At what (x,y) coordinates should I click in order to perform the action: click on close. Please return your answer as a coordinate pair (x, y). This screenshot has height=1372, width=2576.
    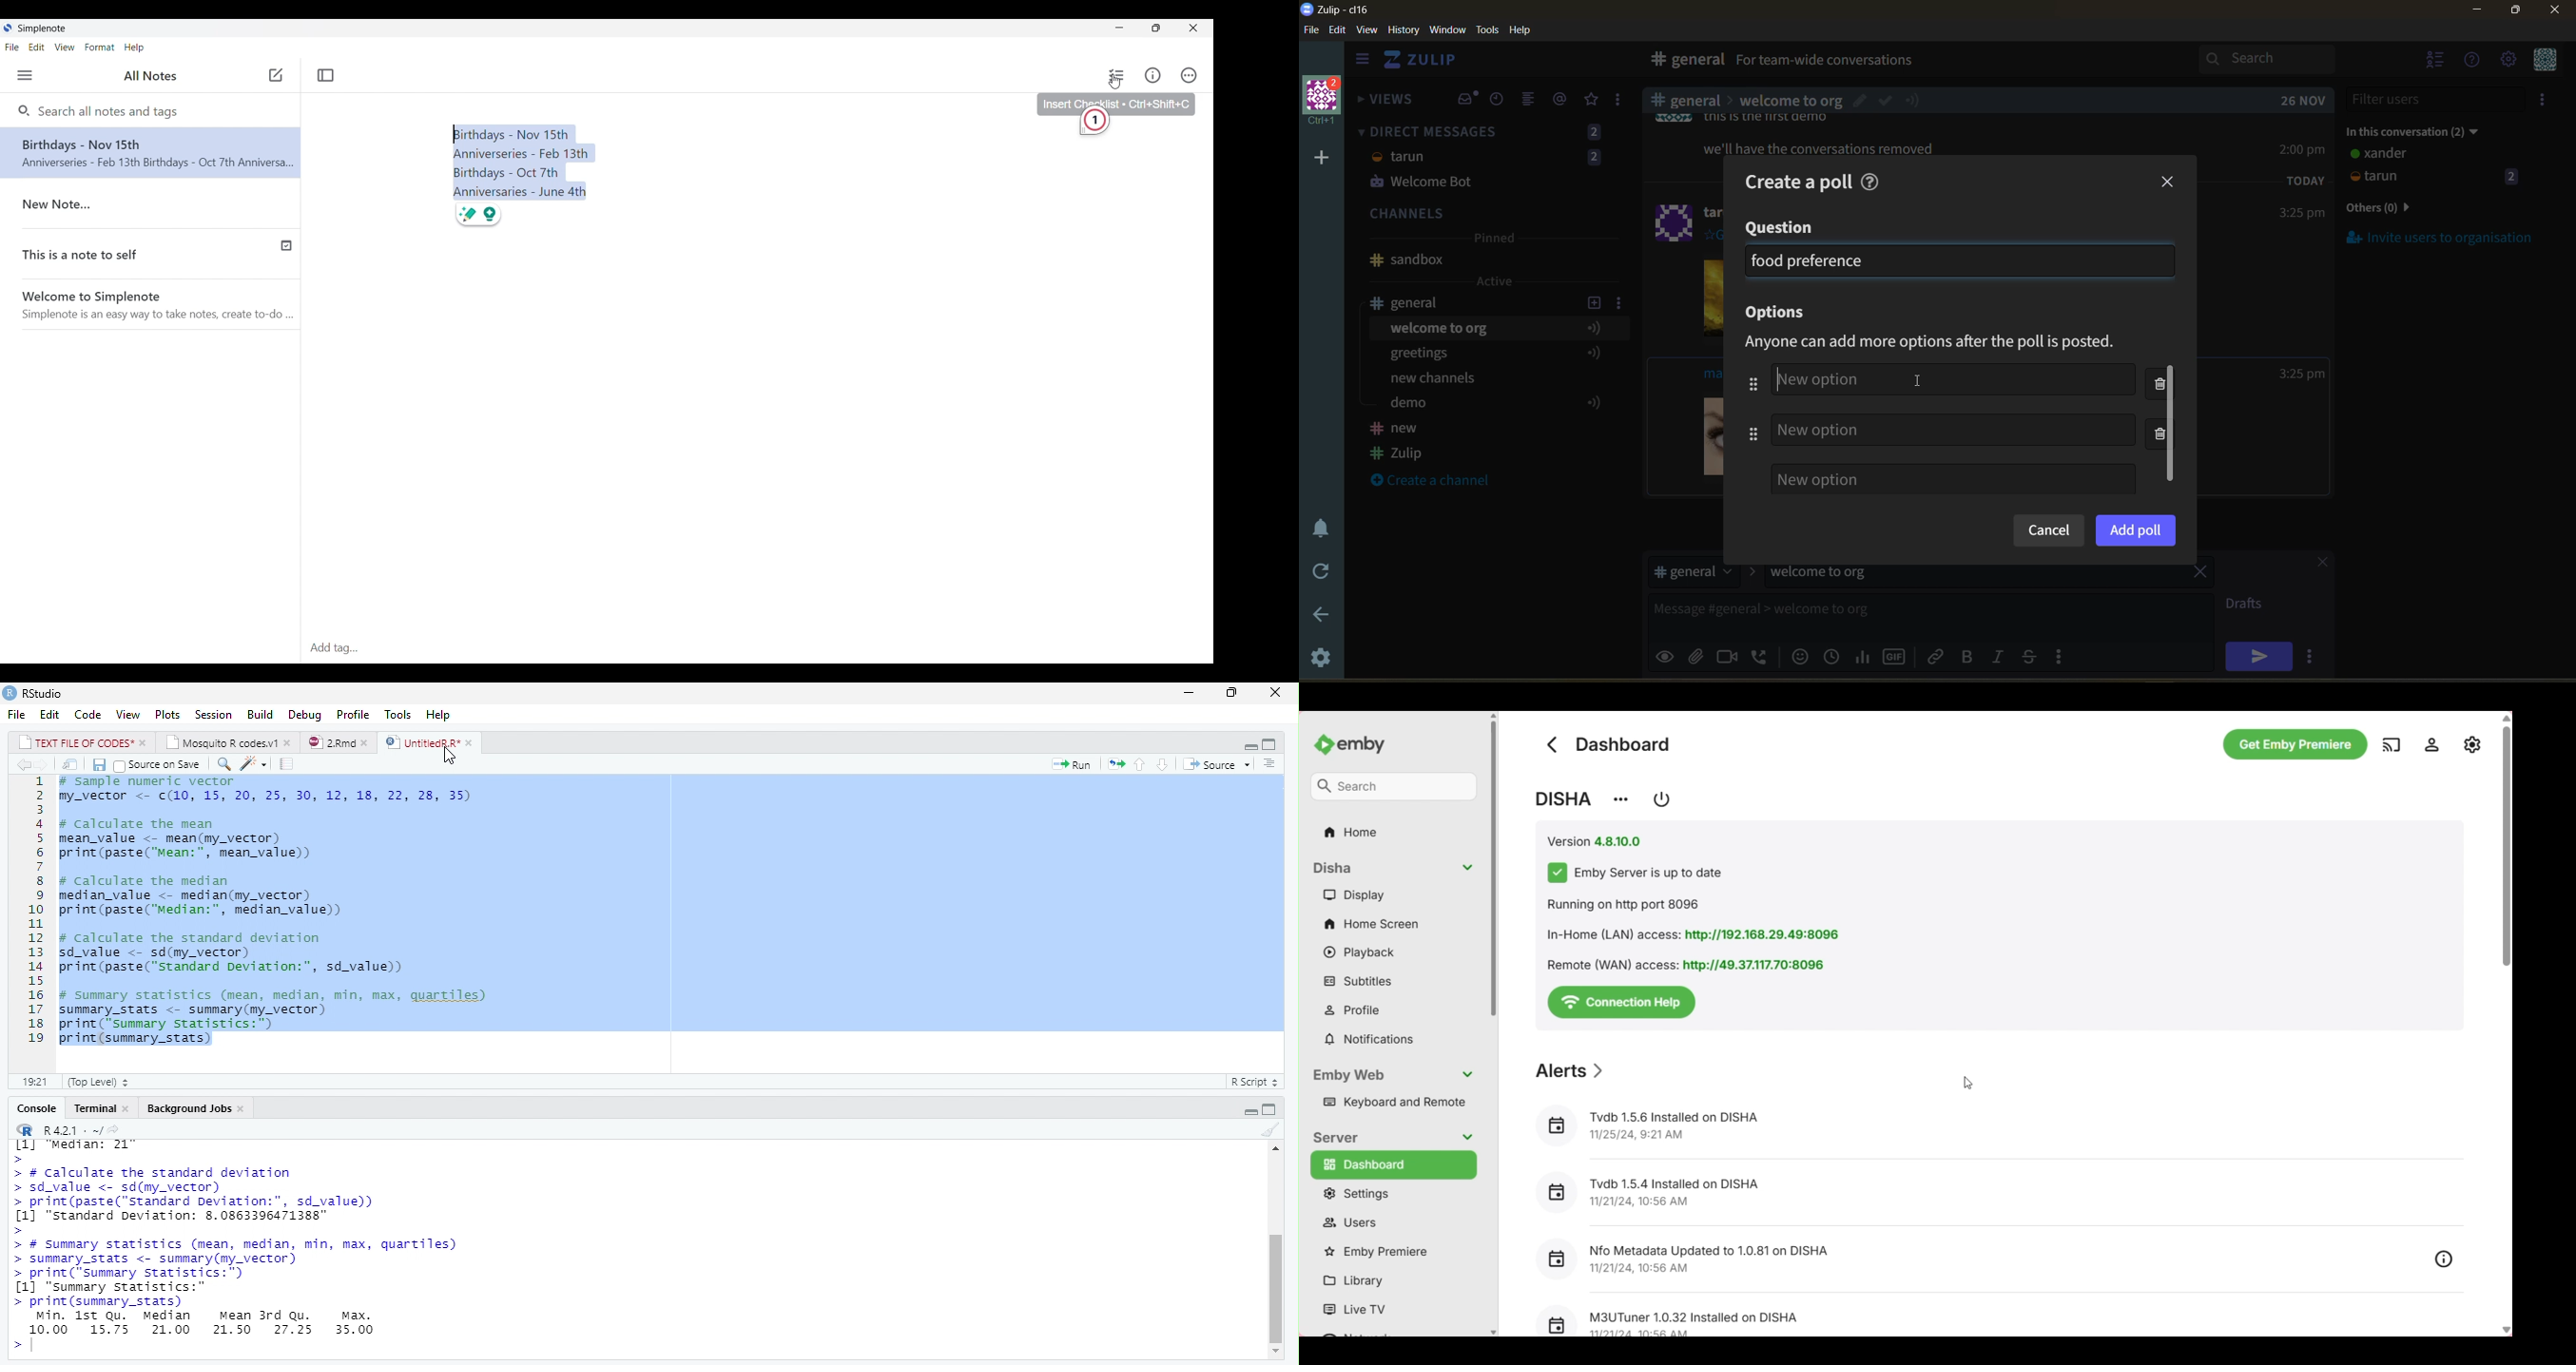
    Looking at the image, I should click on (472, 743).